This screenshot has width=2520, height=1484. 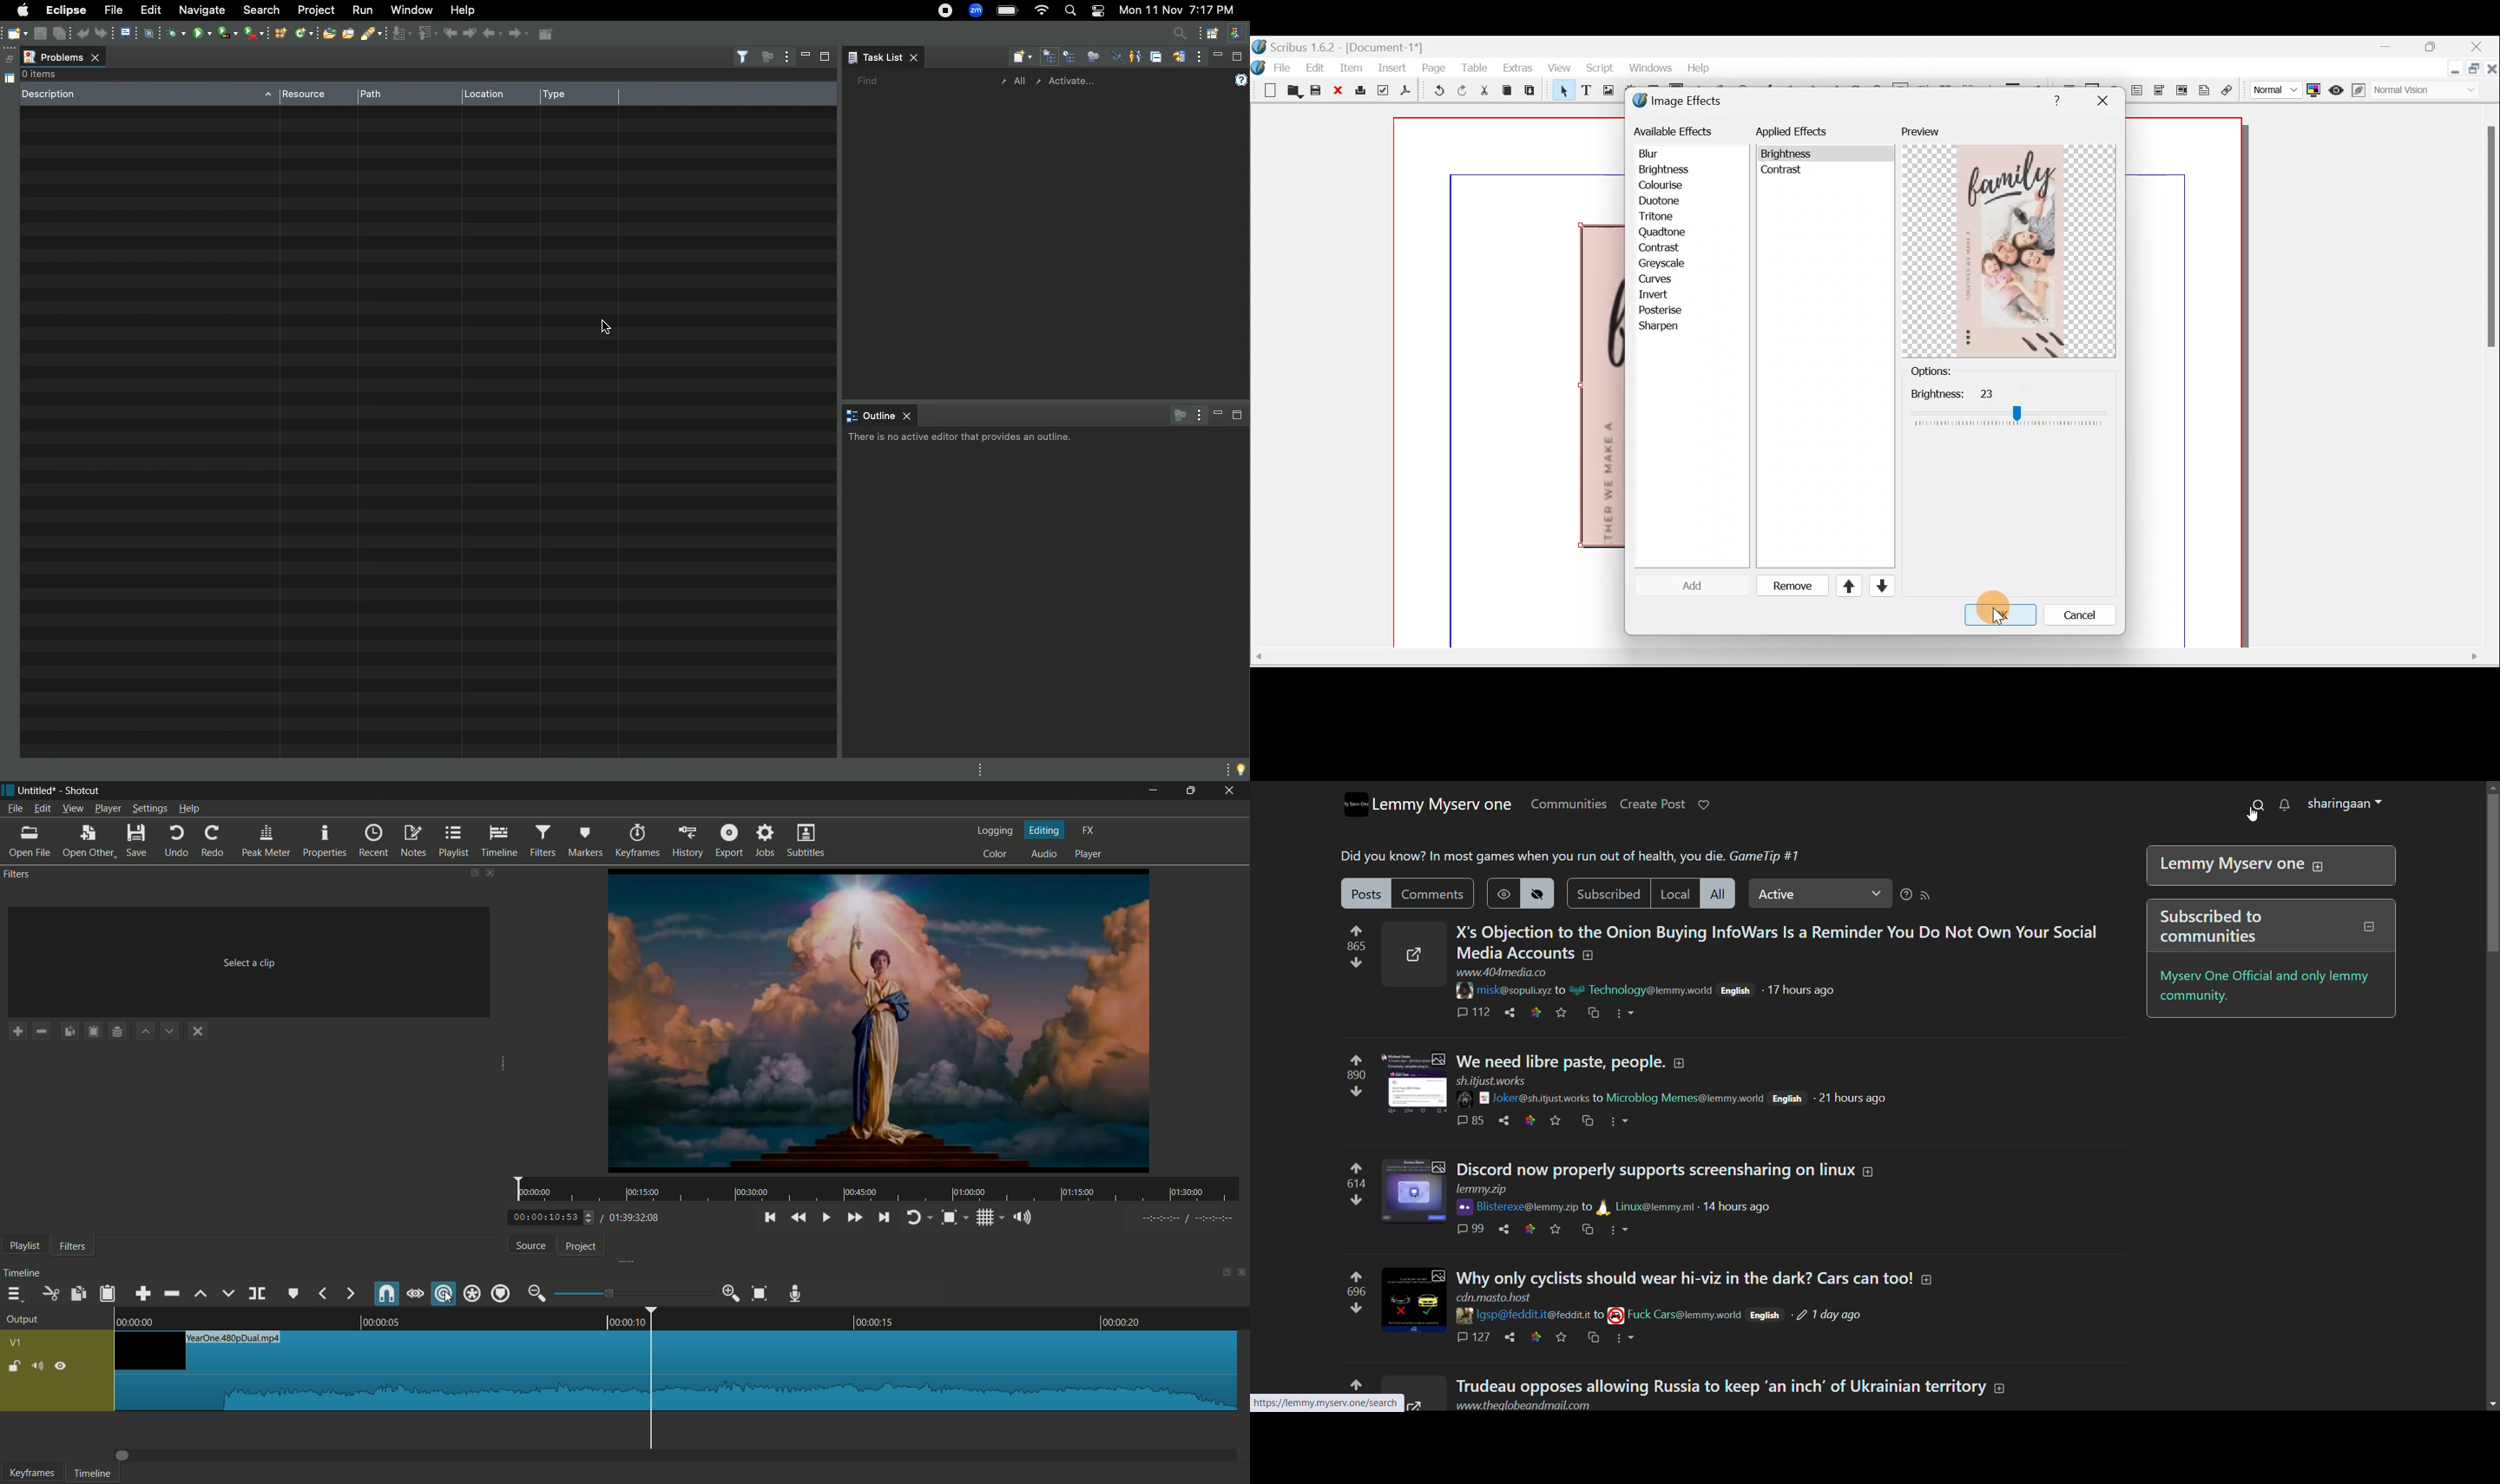 What do you see at coordinates (2337, 87) in the screenshot?
I see `Preview mode` at bounding box center [2337, 87].